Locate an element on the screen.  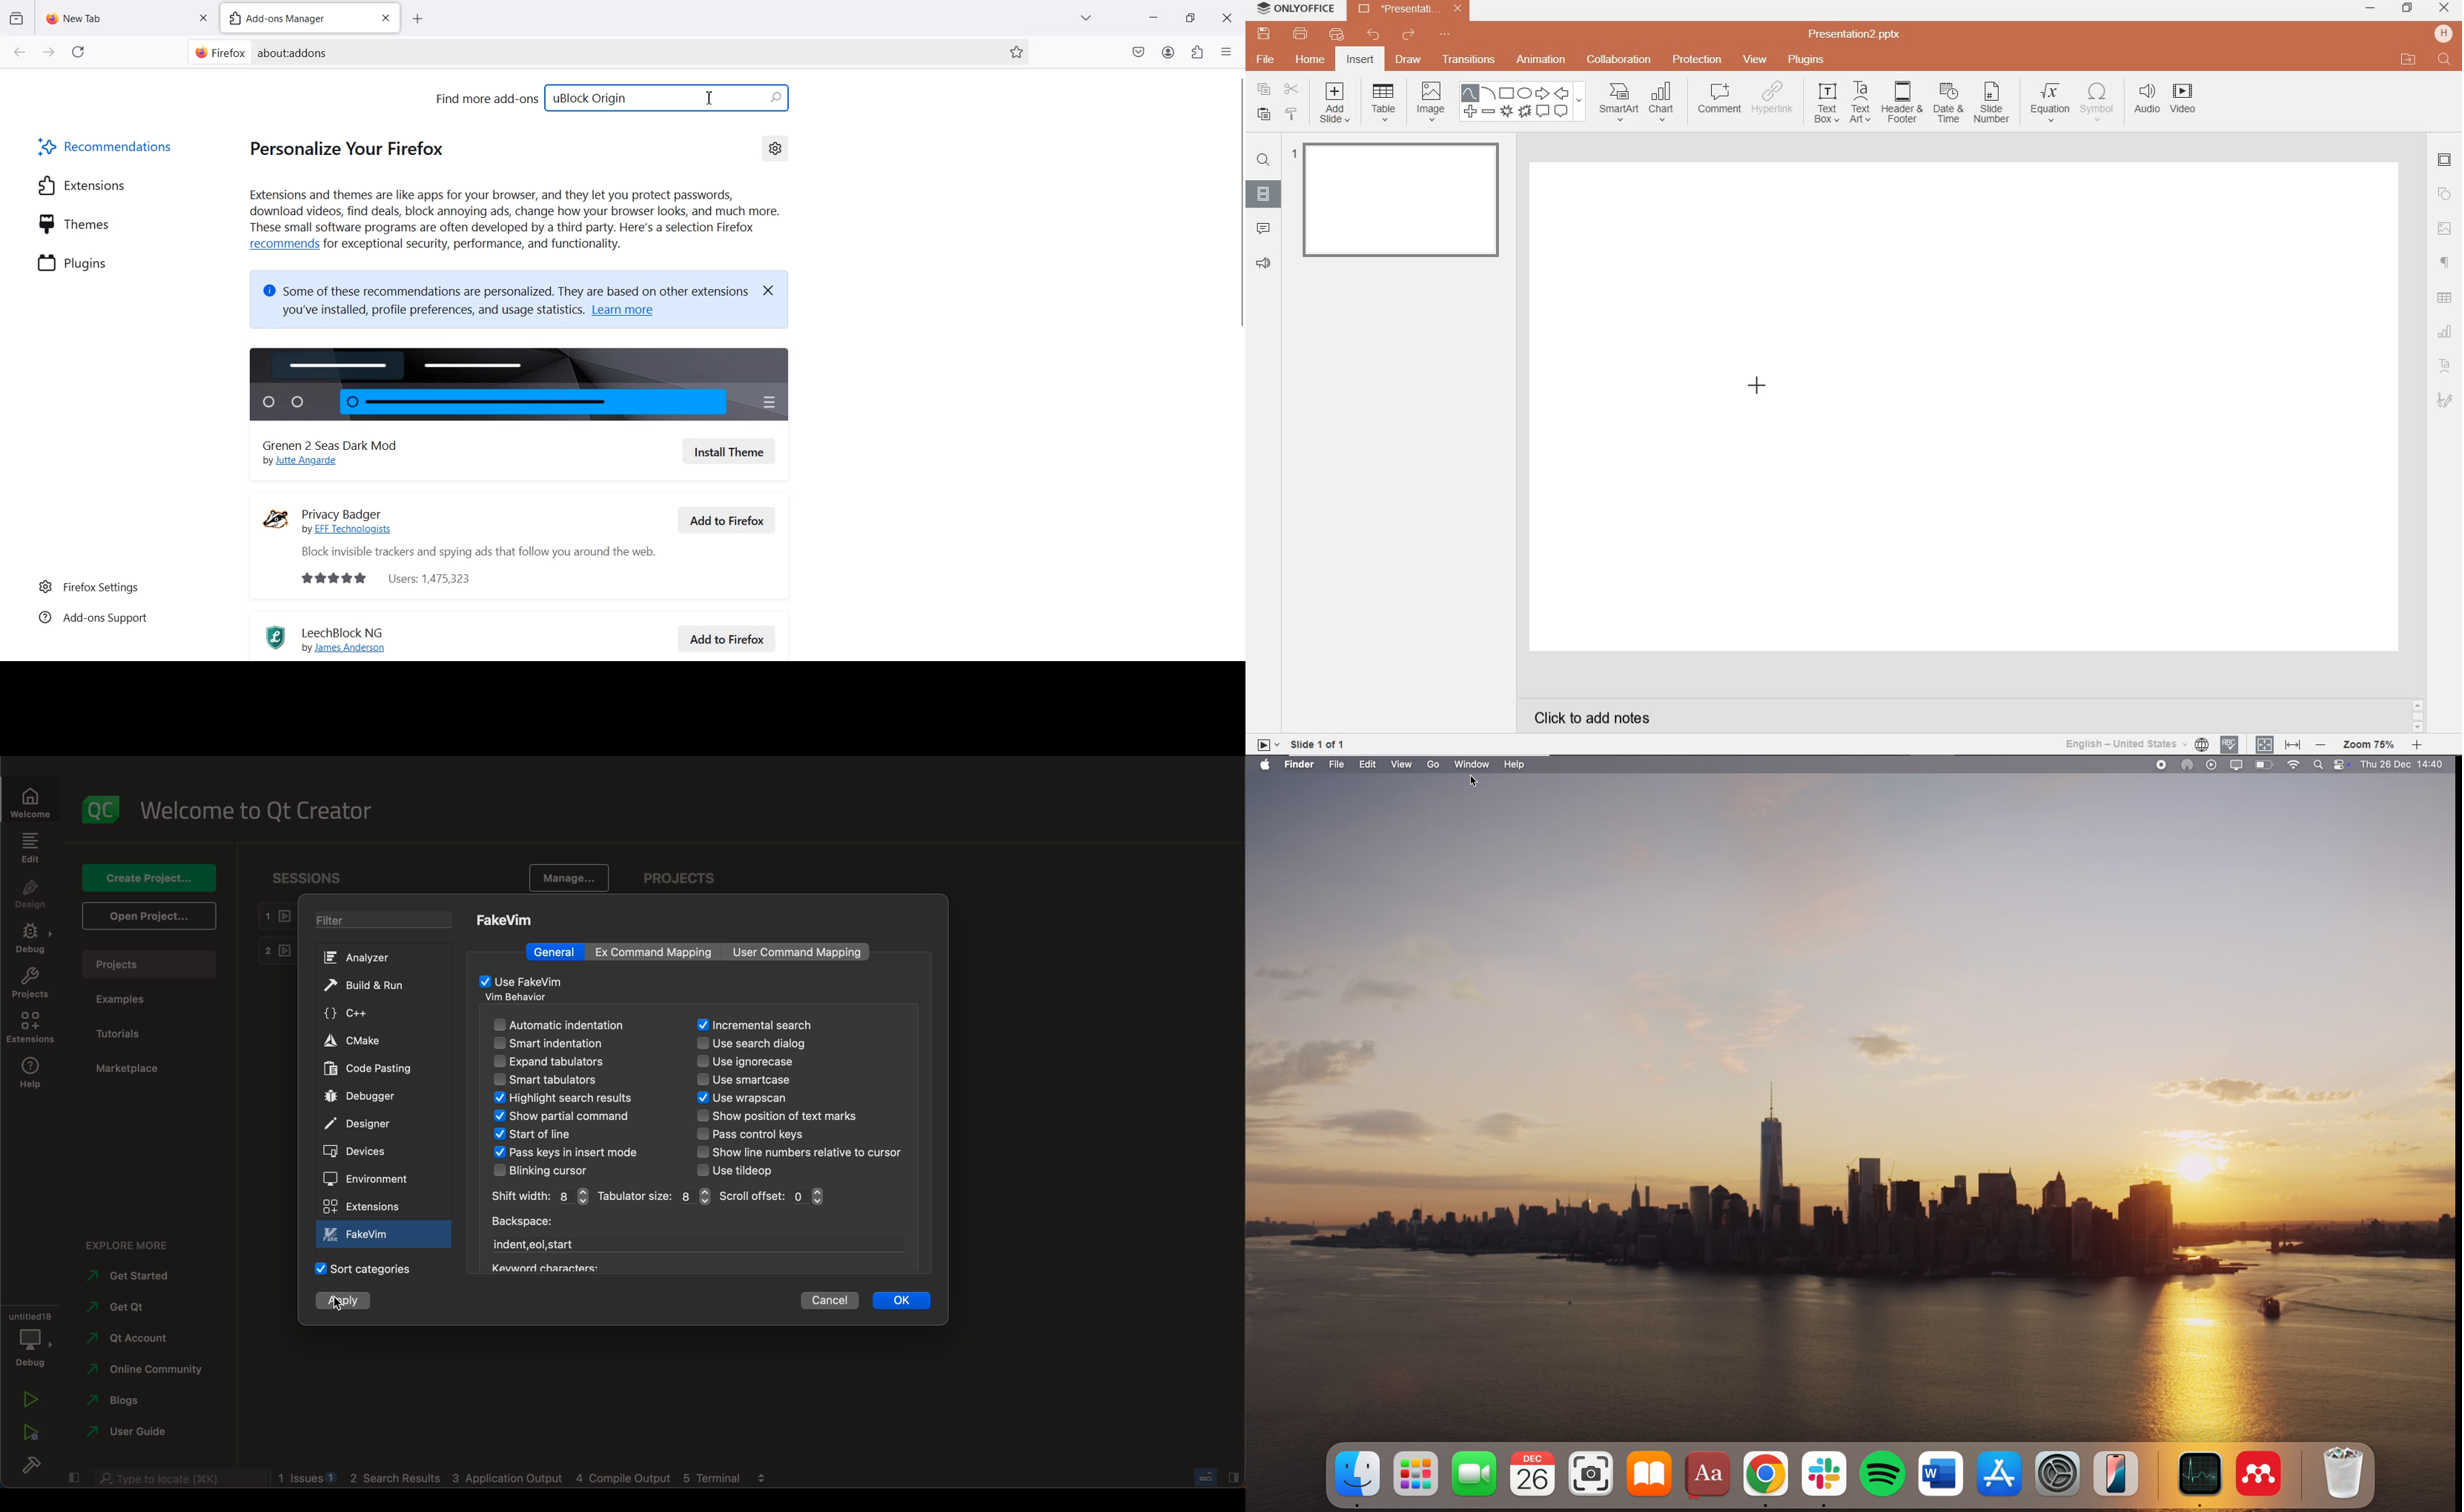
COMMENTS is located at coordinates (1261, 227).